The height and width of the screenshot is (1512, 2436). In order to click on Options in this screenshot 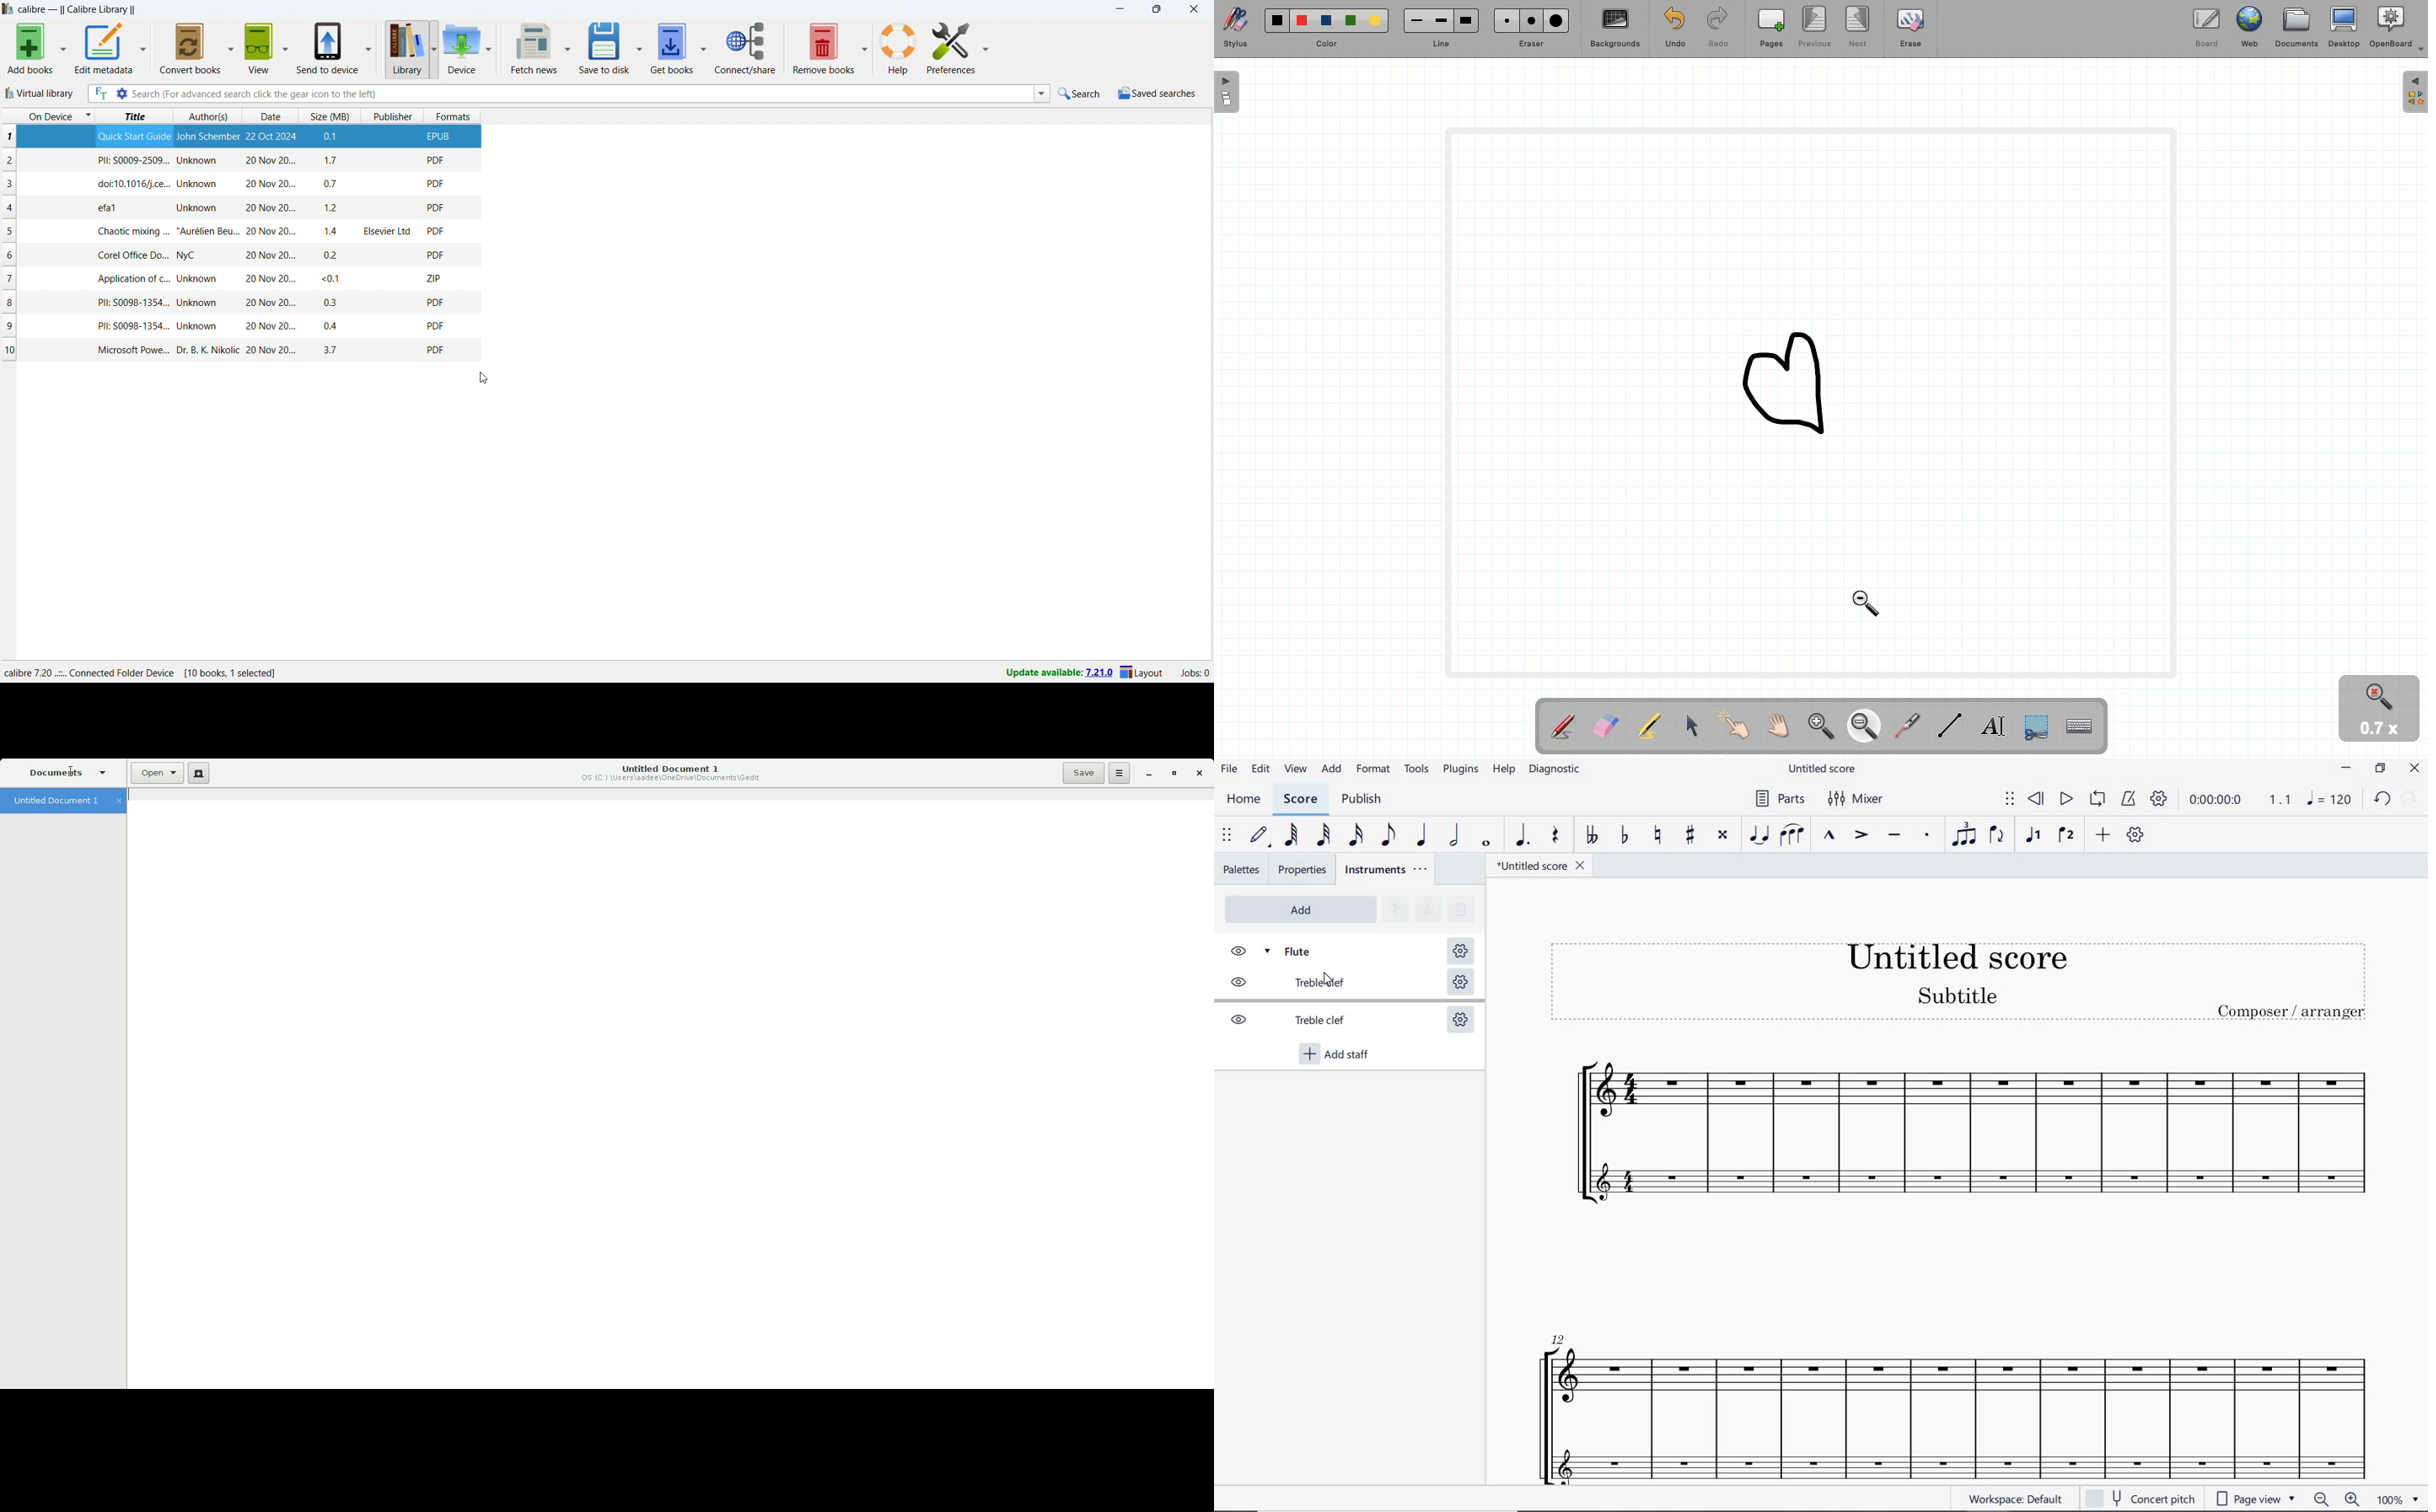, I will do `click(1119, 774)`.